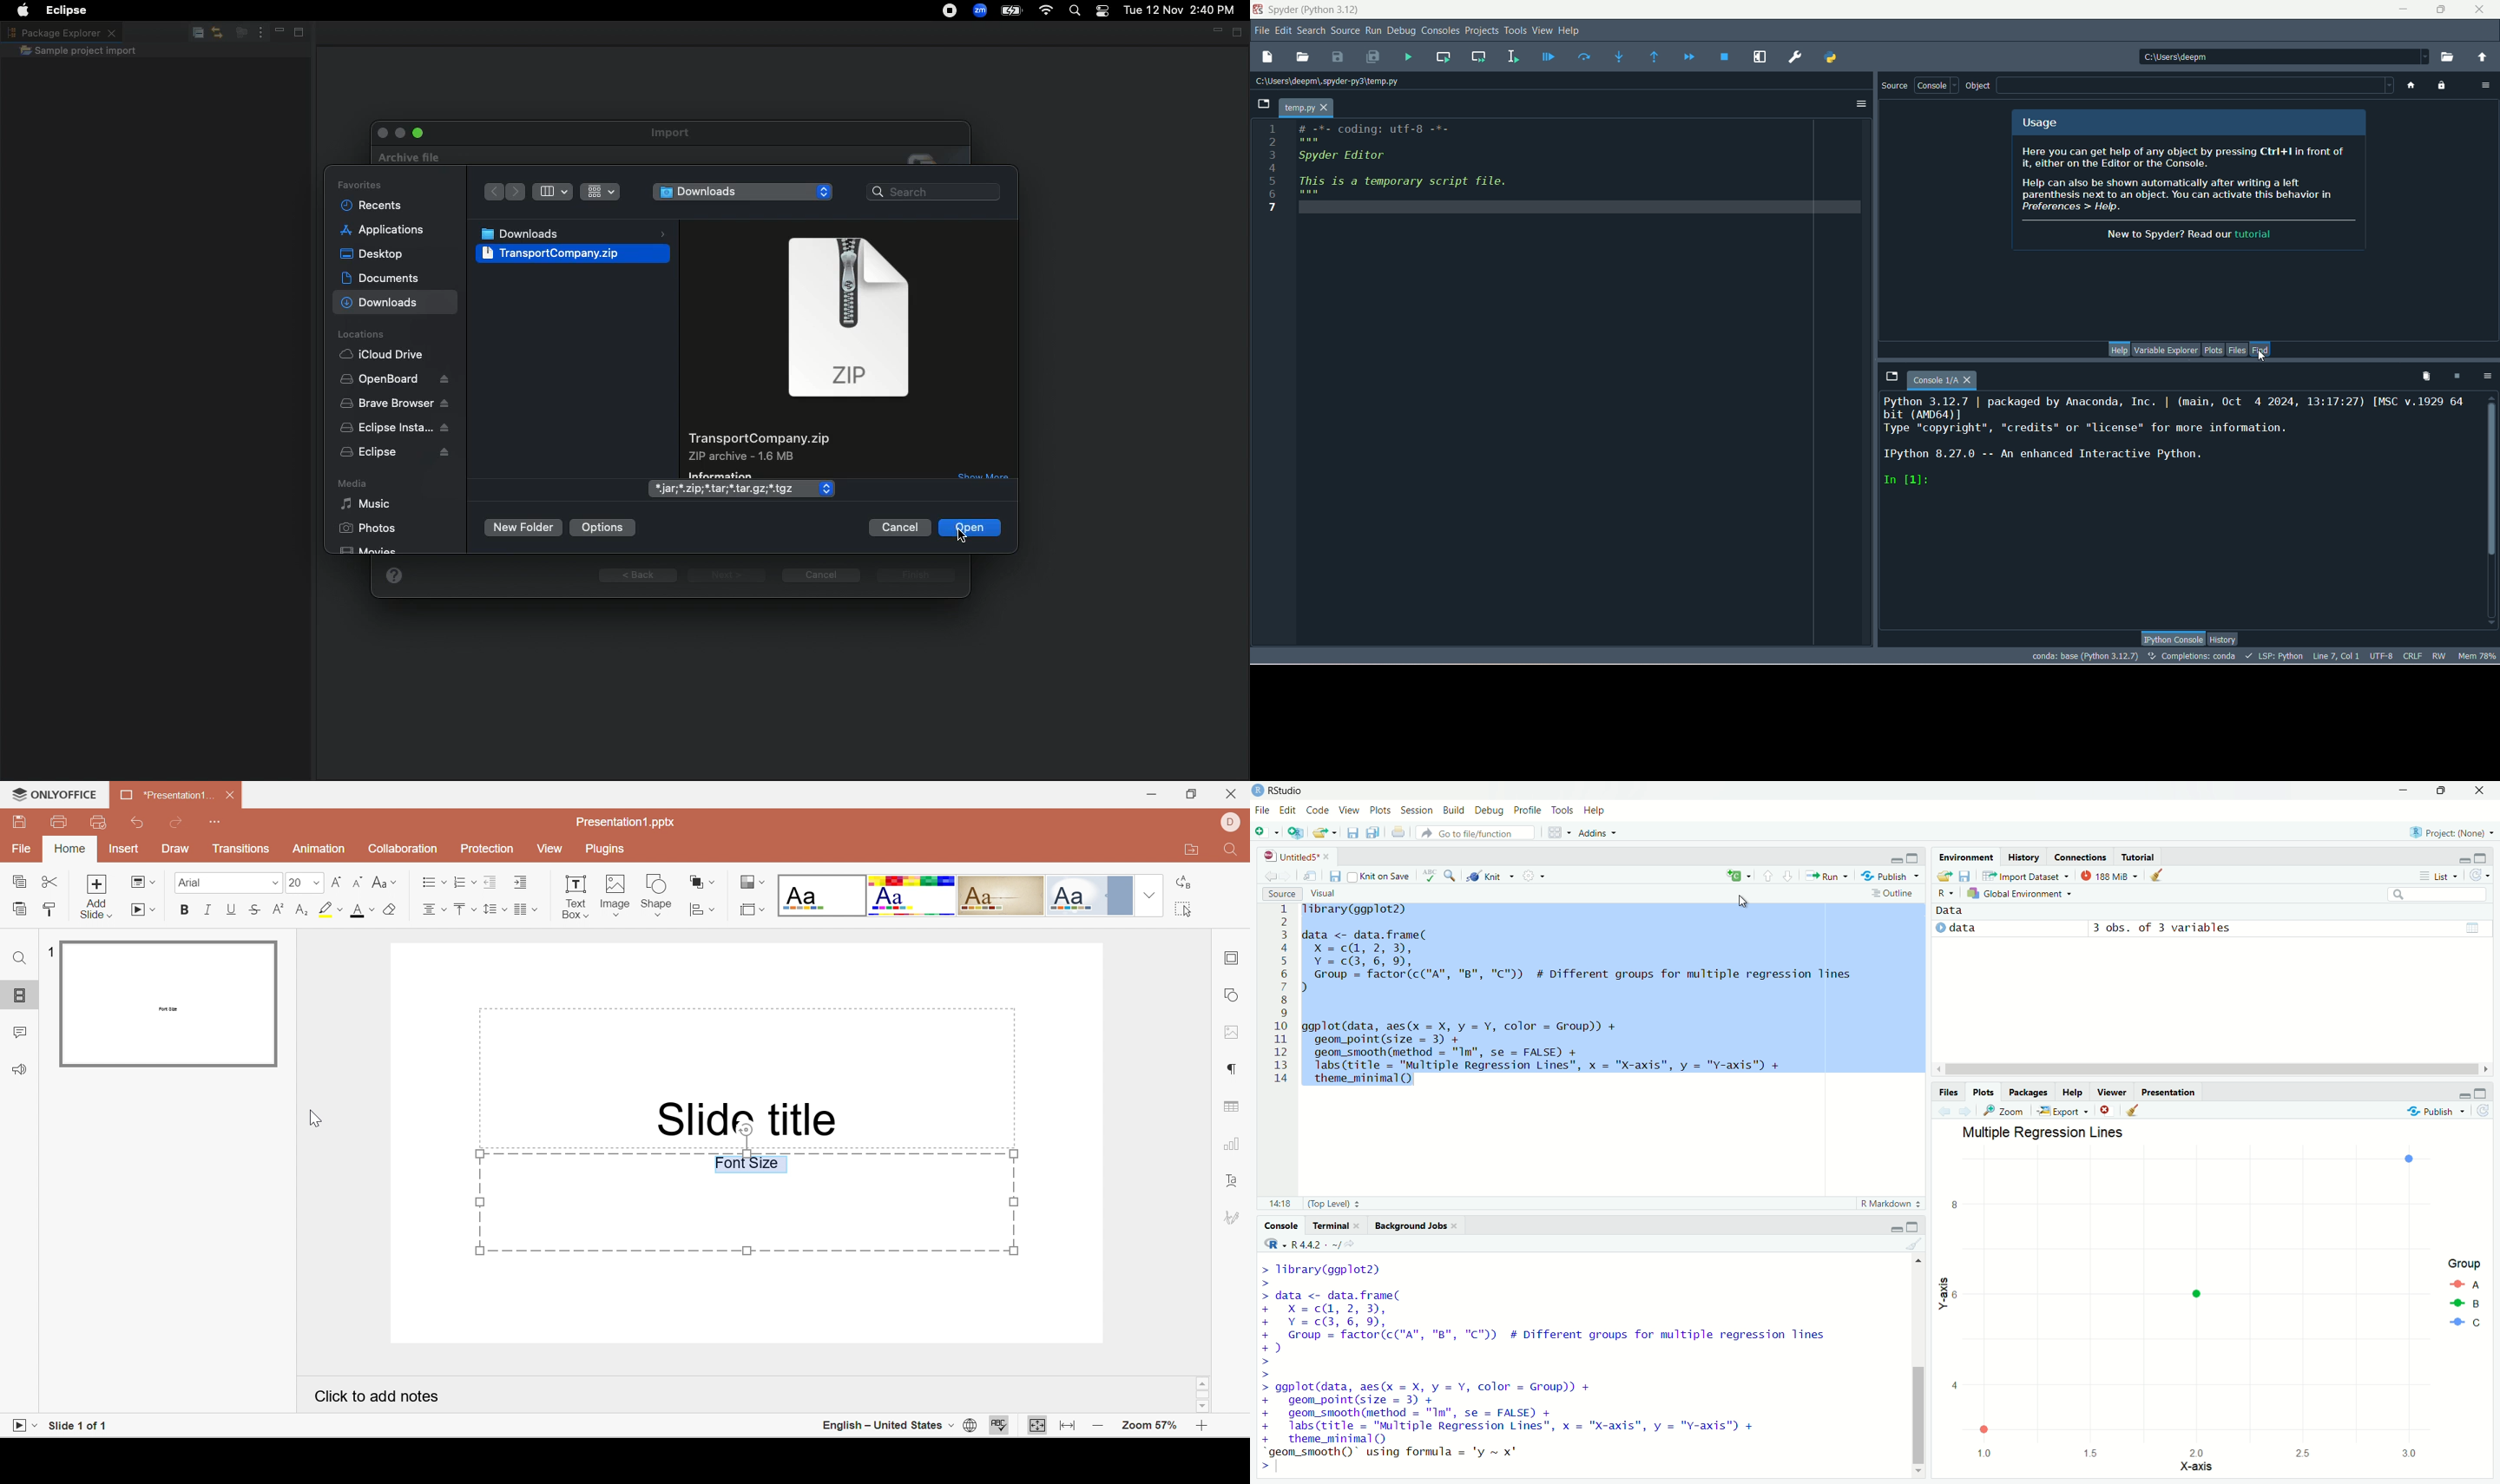 The width and height of the screenshot is (2520, 1484). What do you see at coordinates (1268, 832) in the screenshot?
I see `add file` at bounding box center [1268, 832].